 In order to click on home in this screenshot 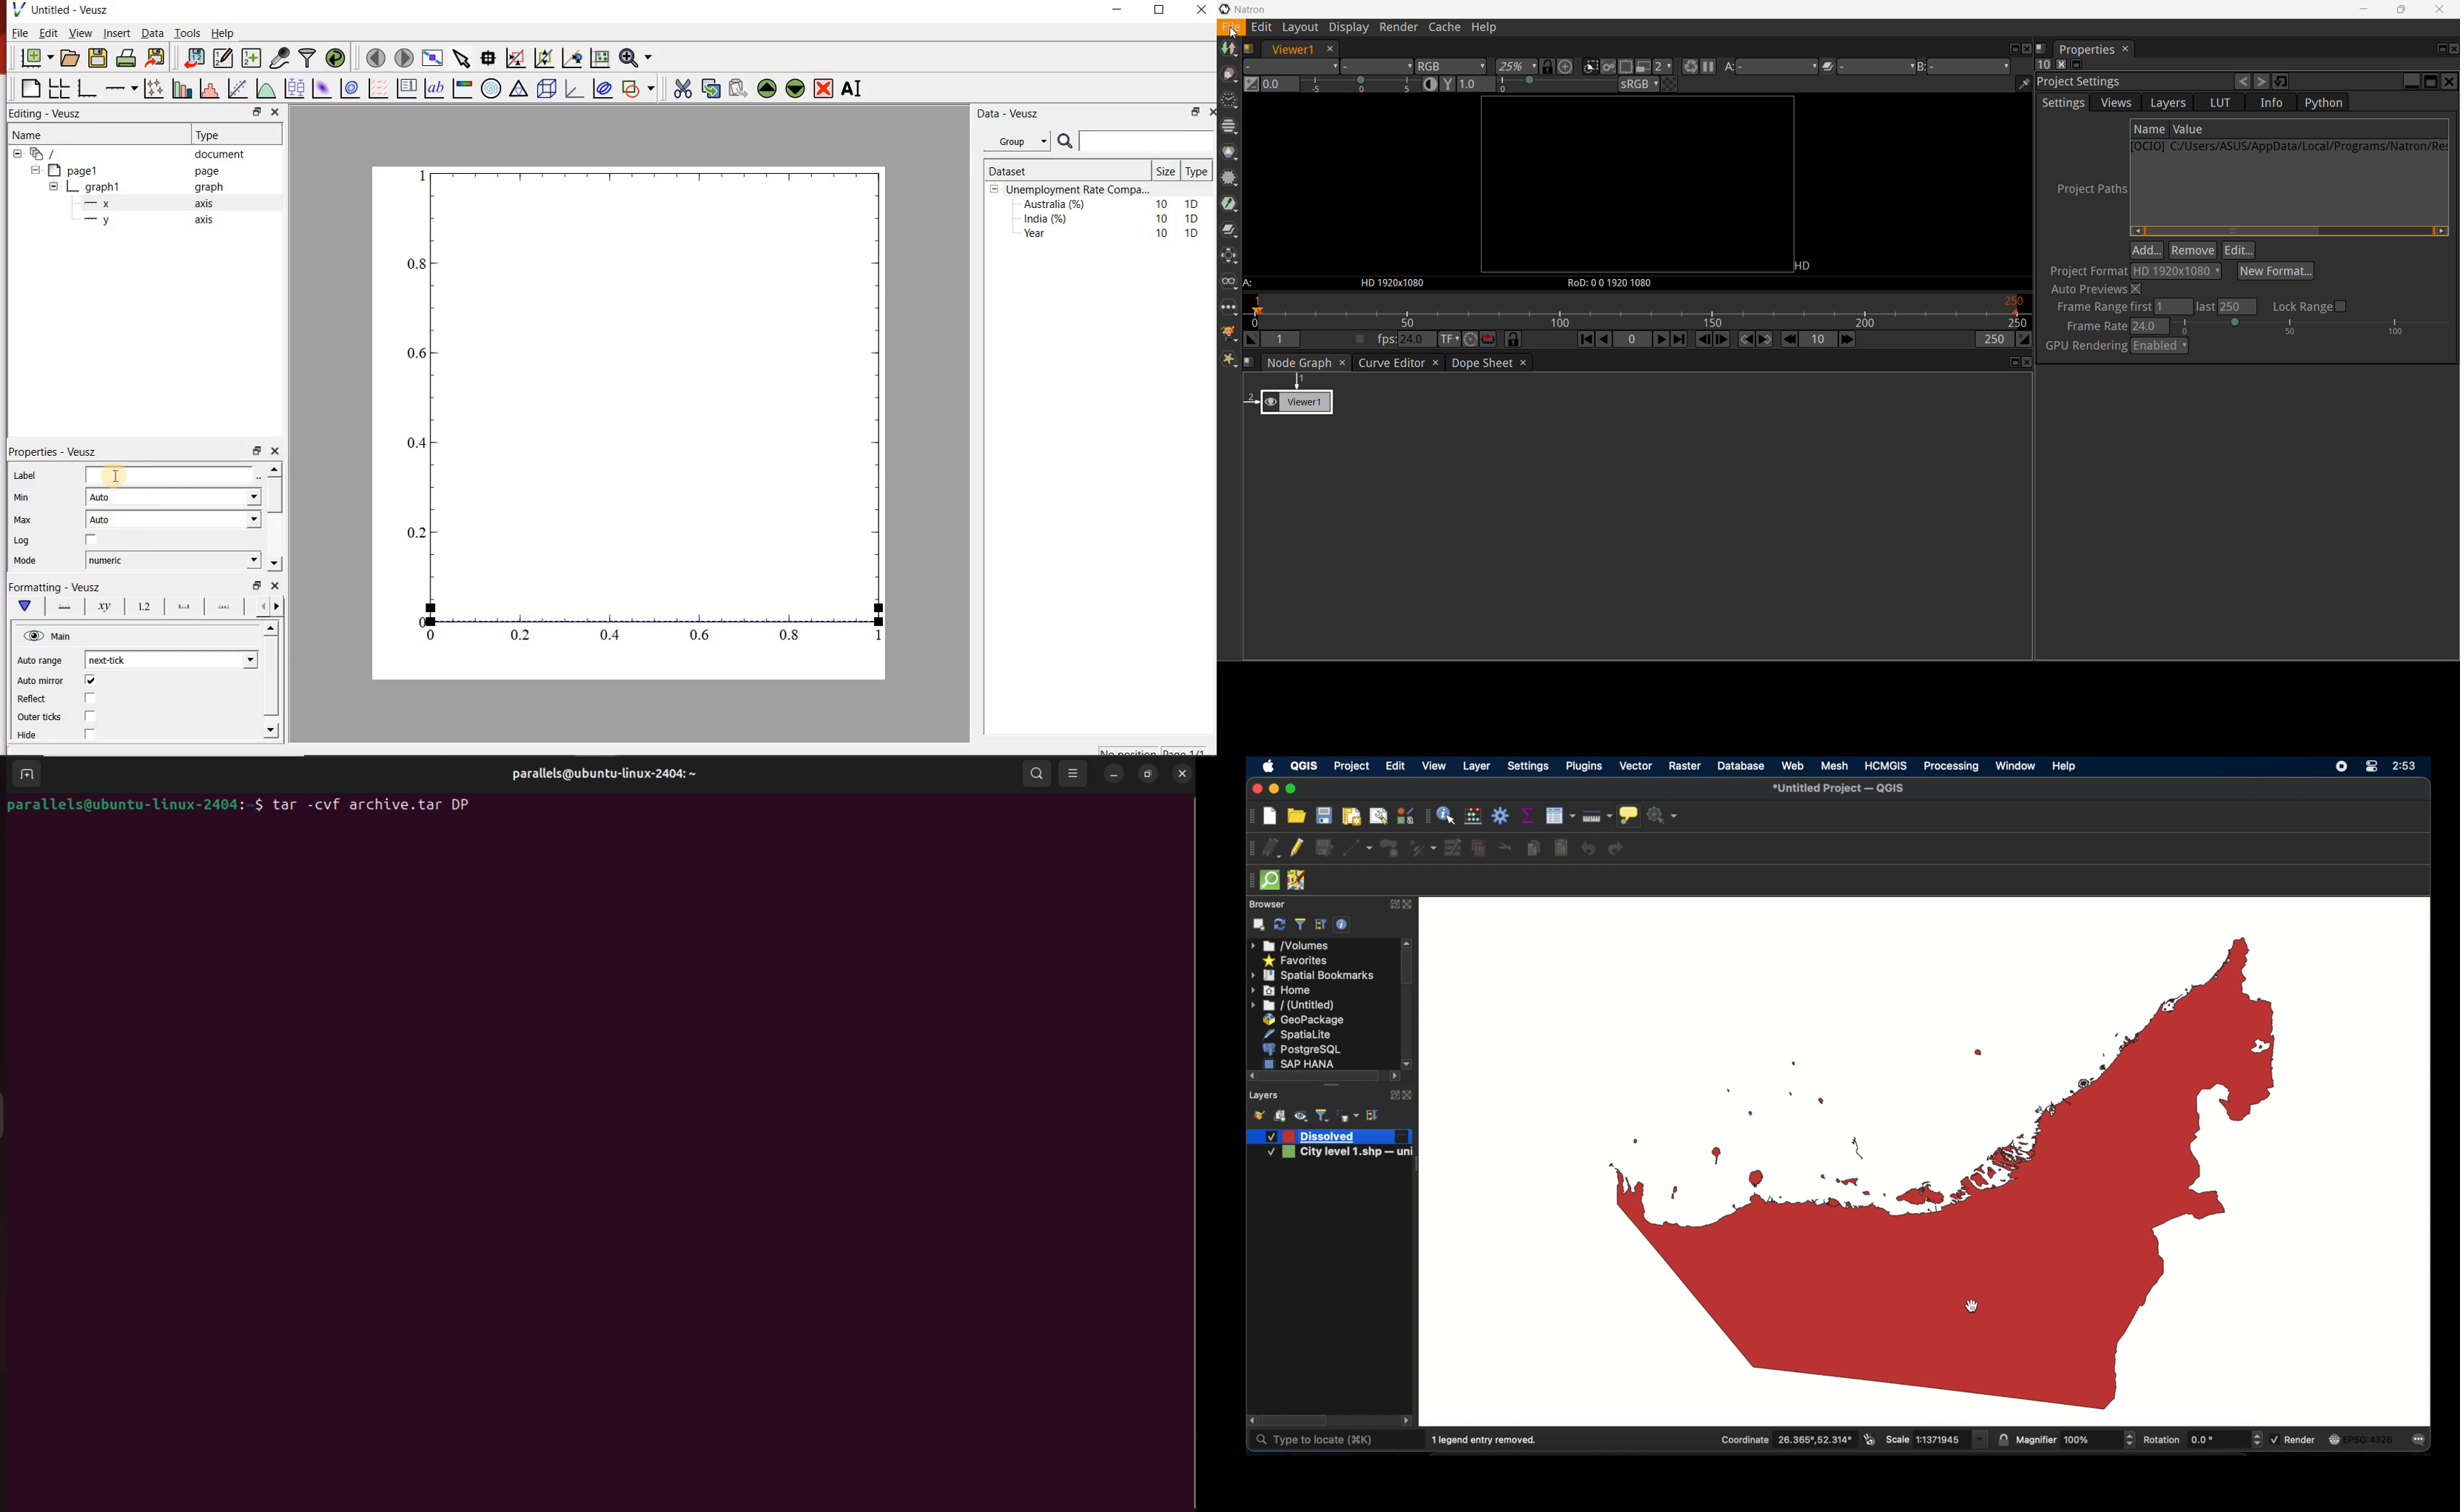, I will do `click(1283, 990)`.